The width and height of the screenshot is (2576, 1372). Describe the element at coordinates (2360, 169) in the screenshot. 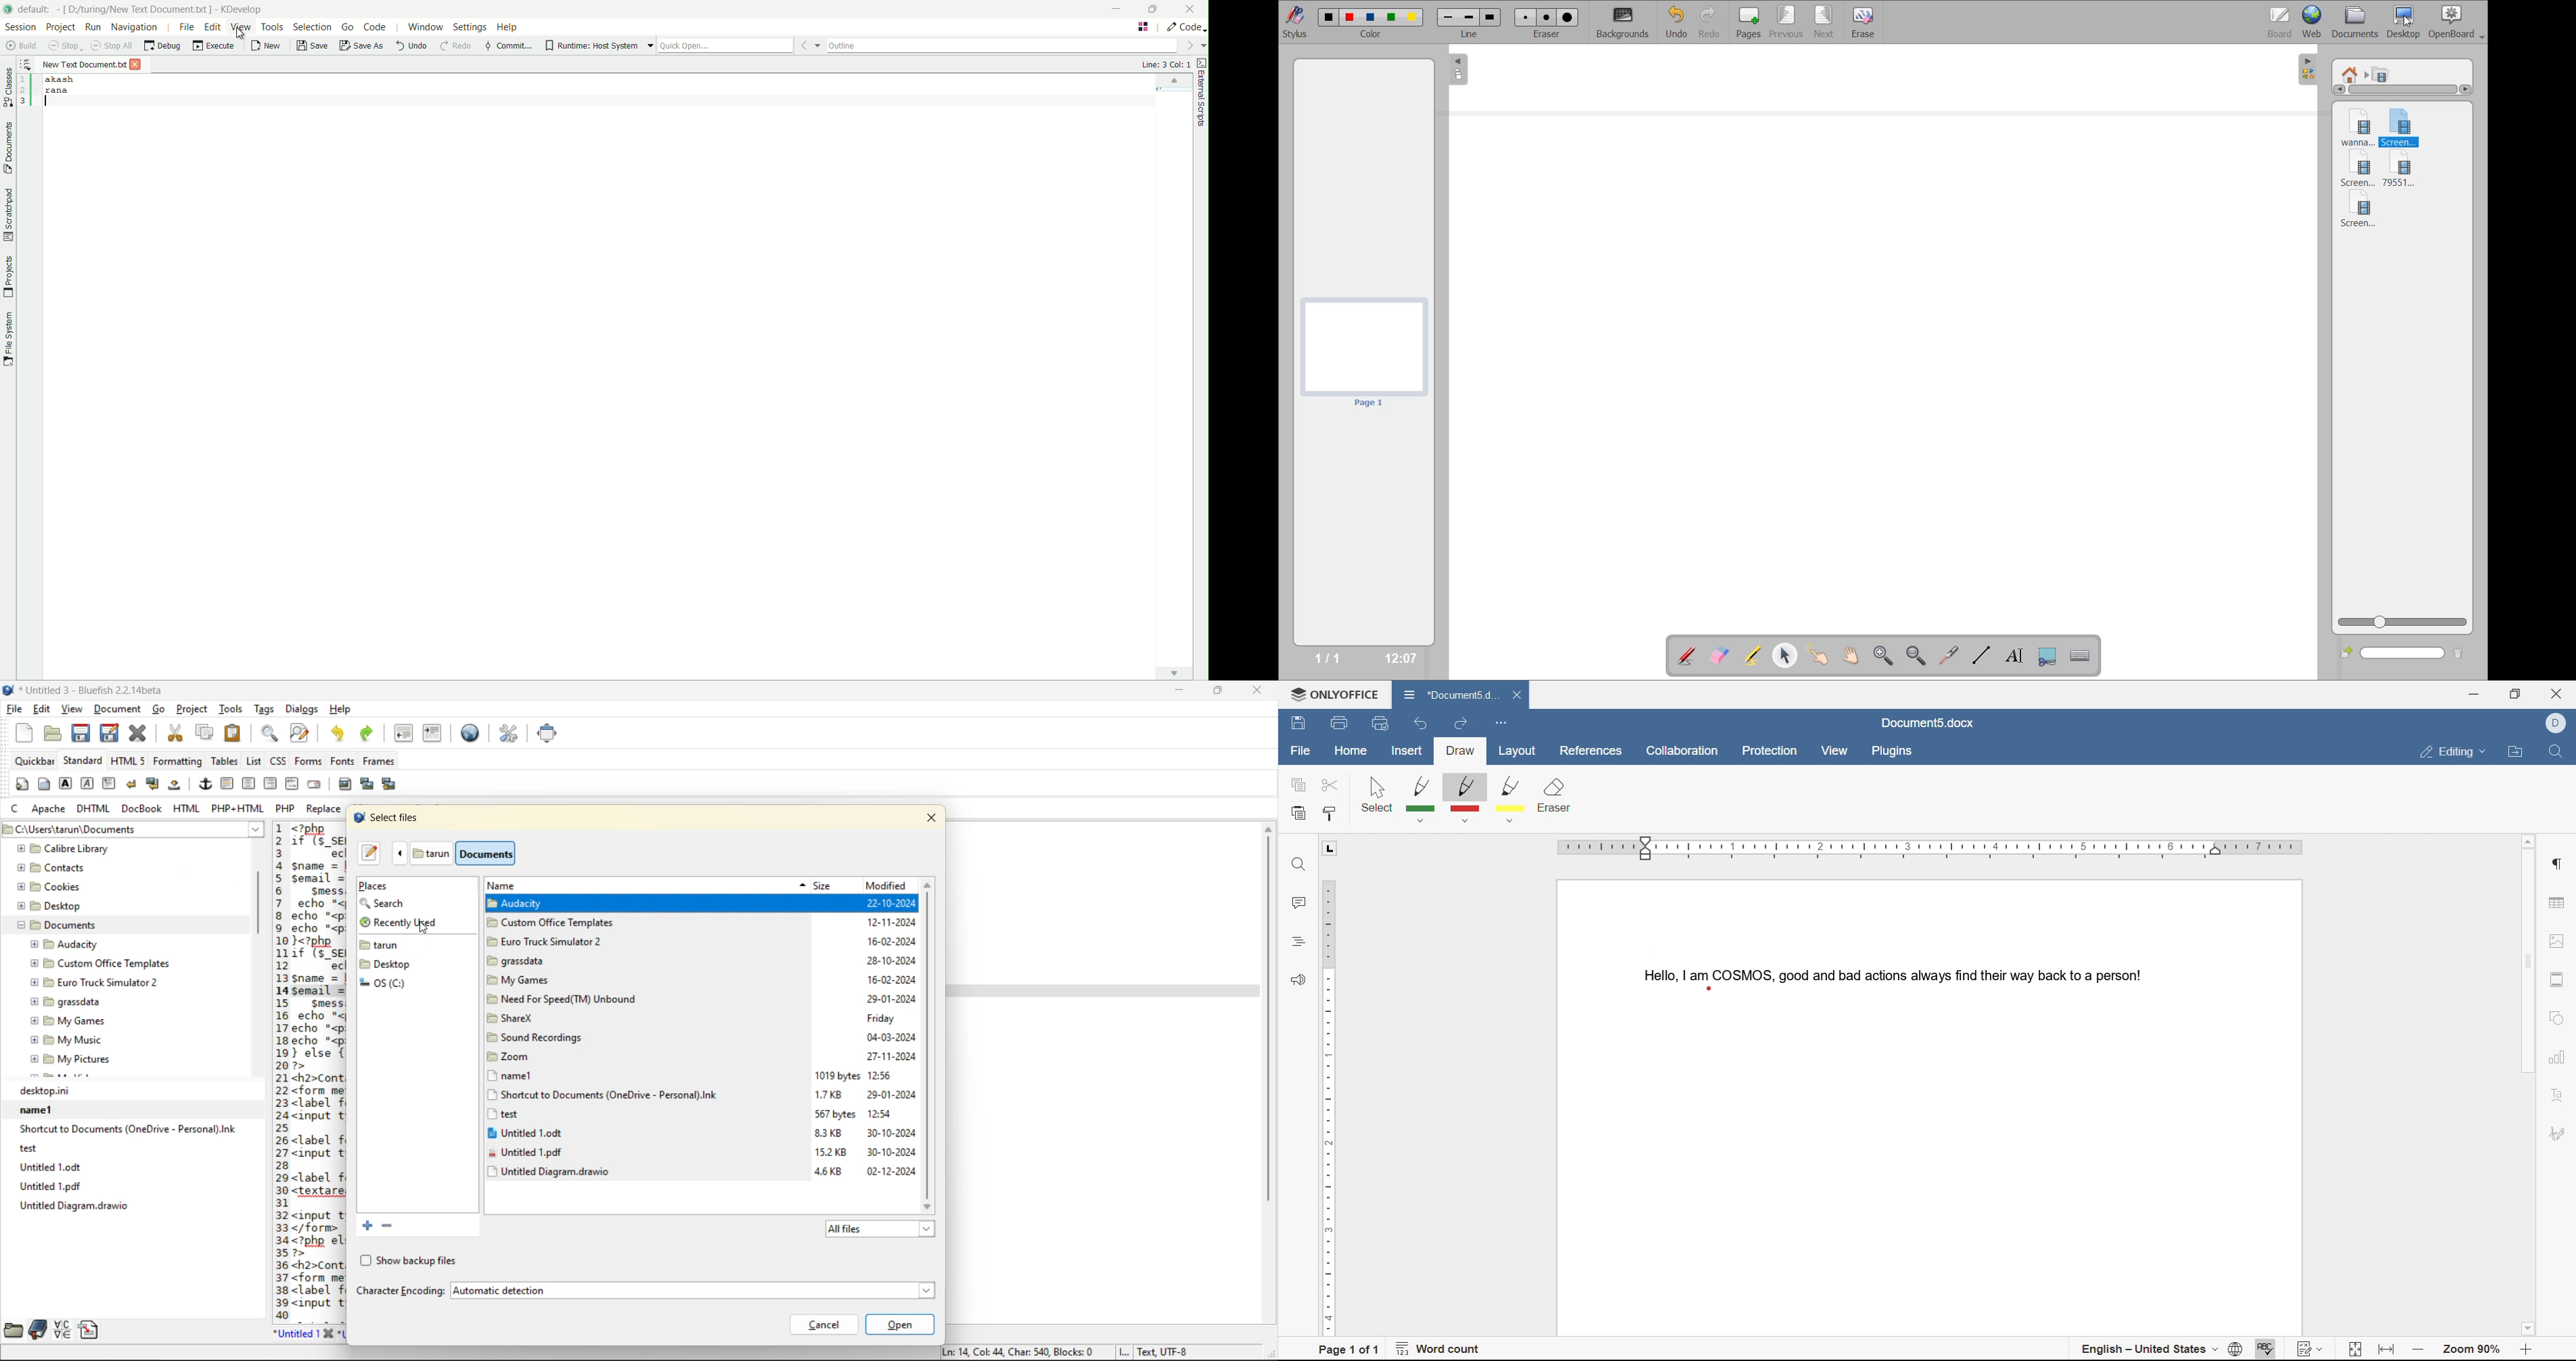

I see `video 3` at that location.